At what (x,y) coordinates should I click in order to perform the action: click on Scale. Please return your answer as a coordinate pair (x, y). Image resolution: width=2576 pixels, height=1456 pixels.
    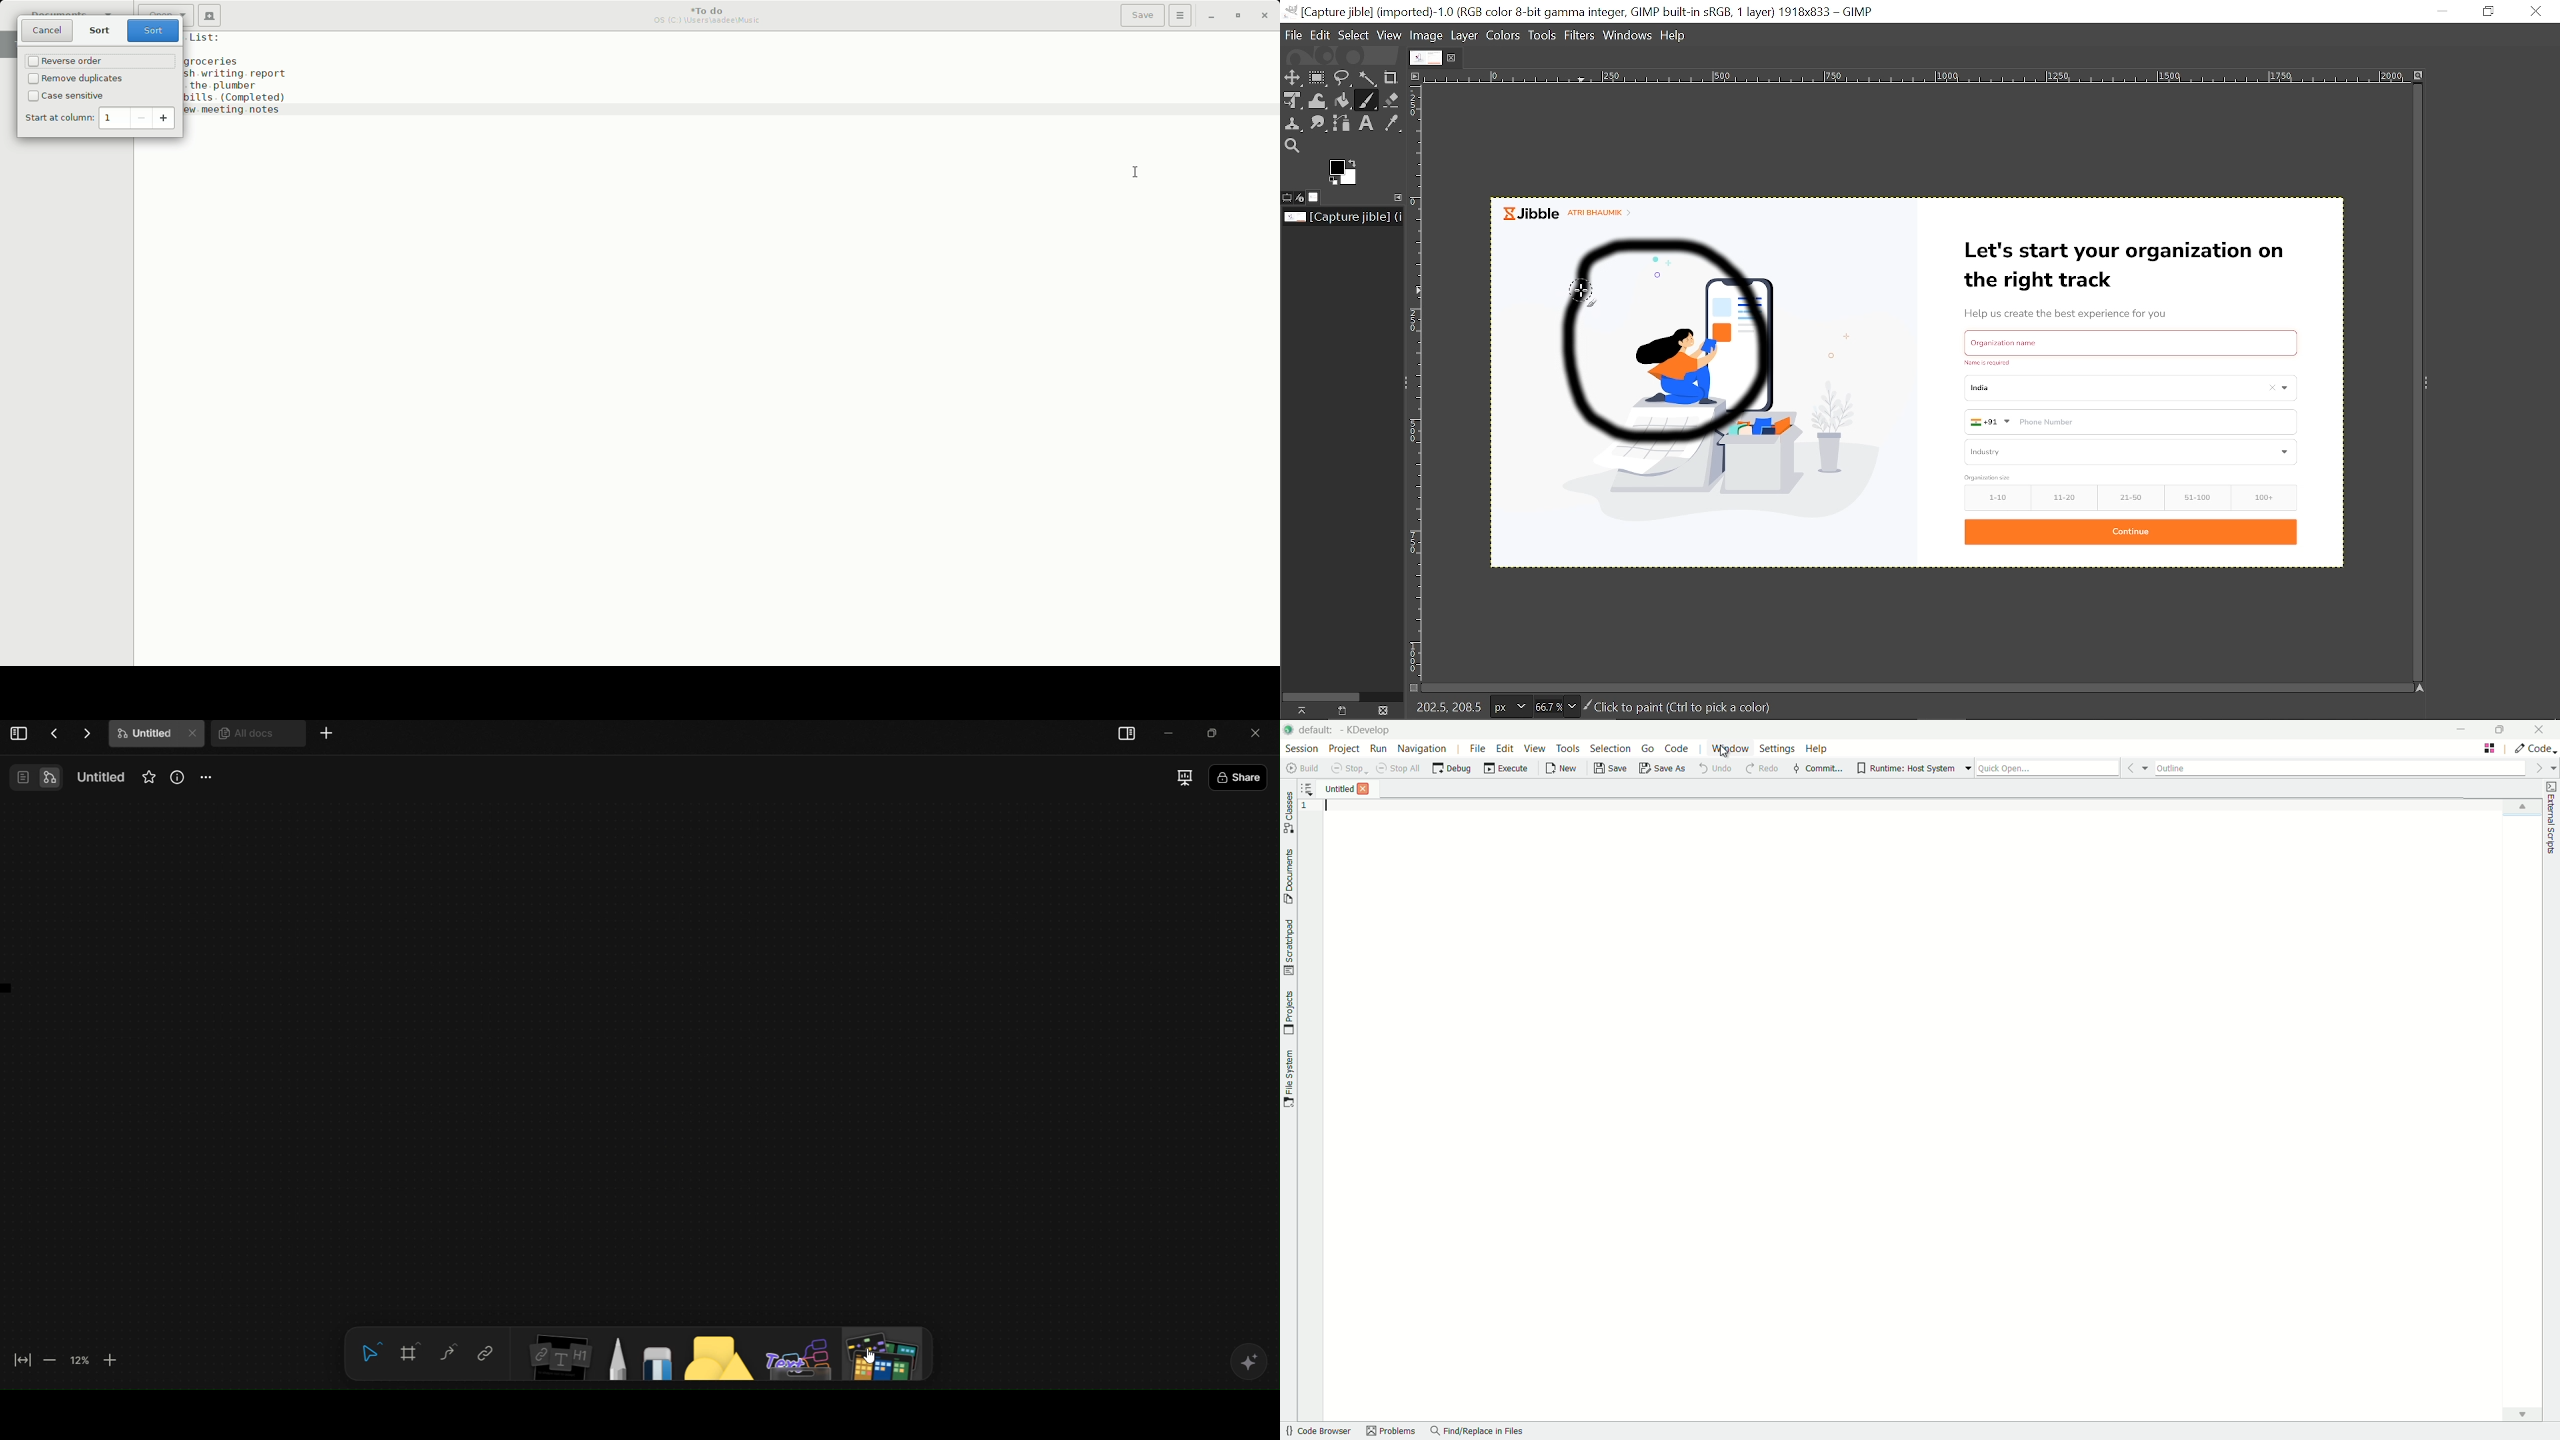
    Looking at the image, I should click on (1418, 388).